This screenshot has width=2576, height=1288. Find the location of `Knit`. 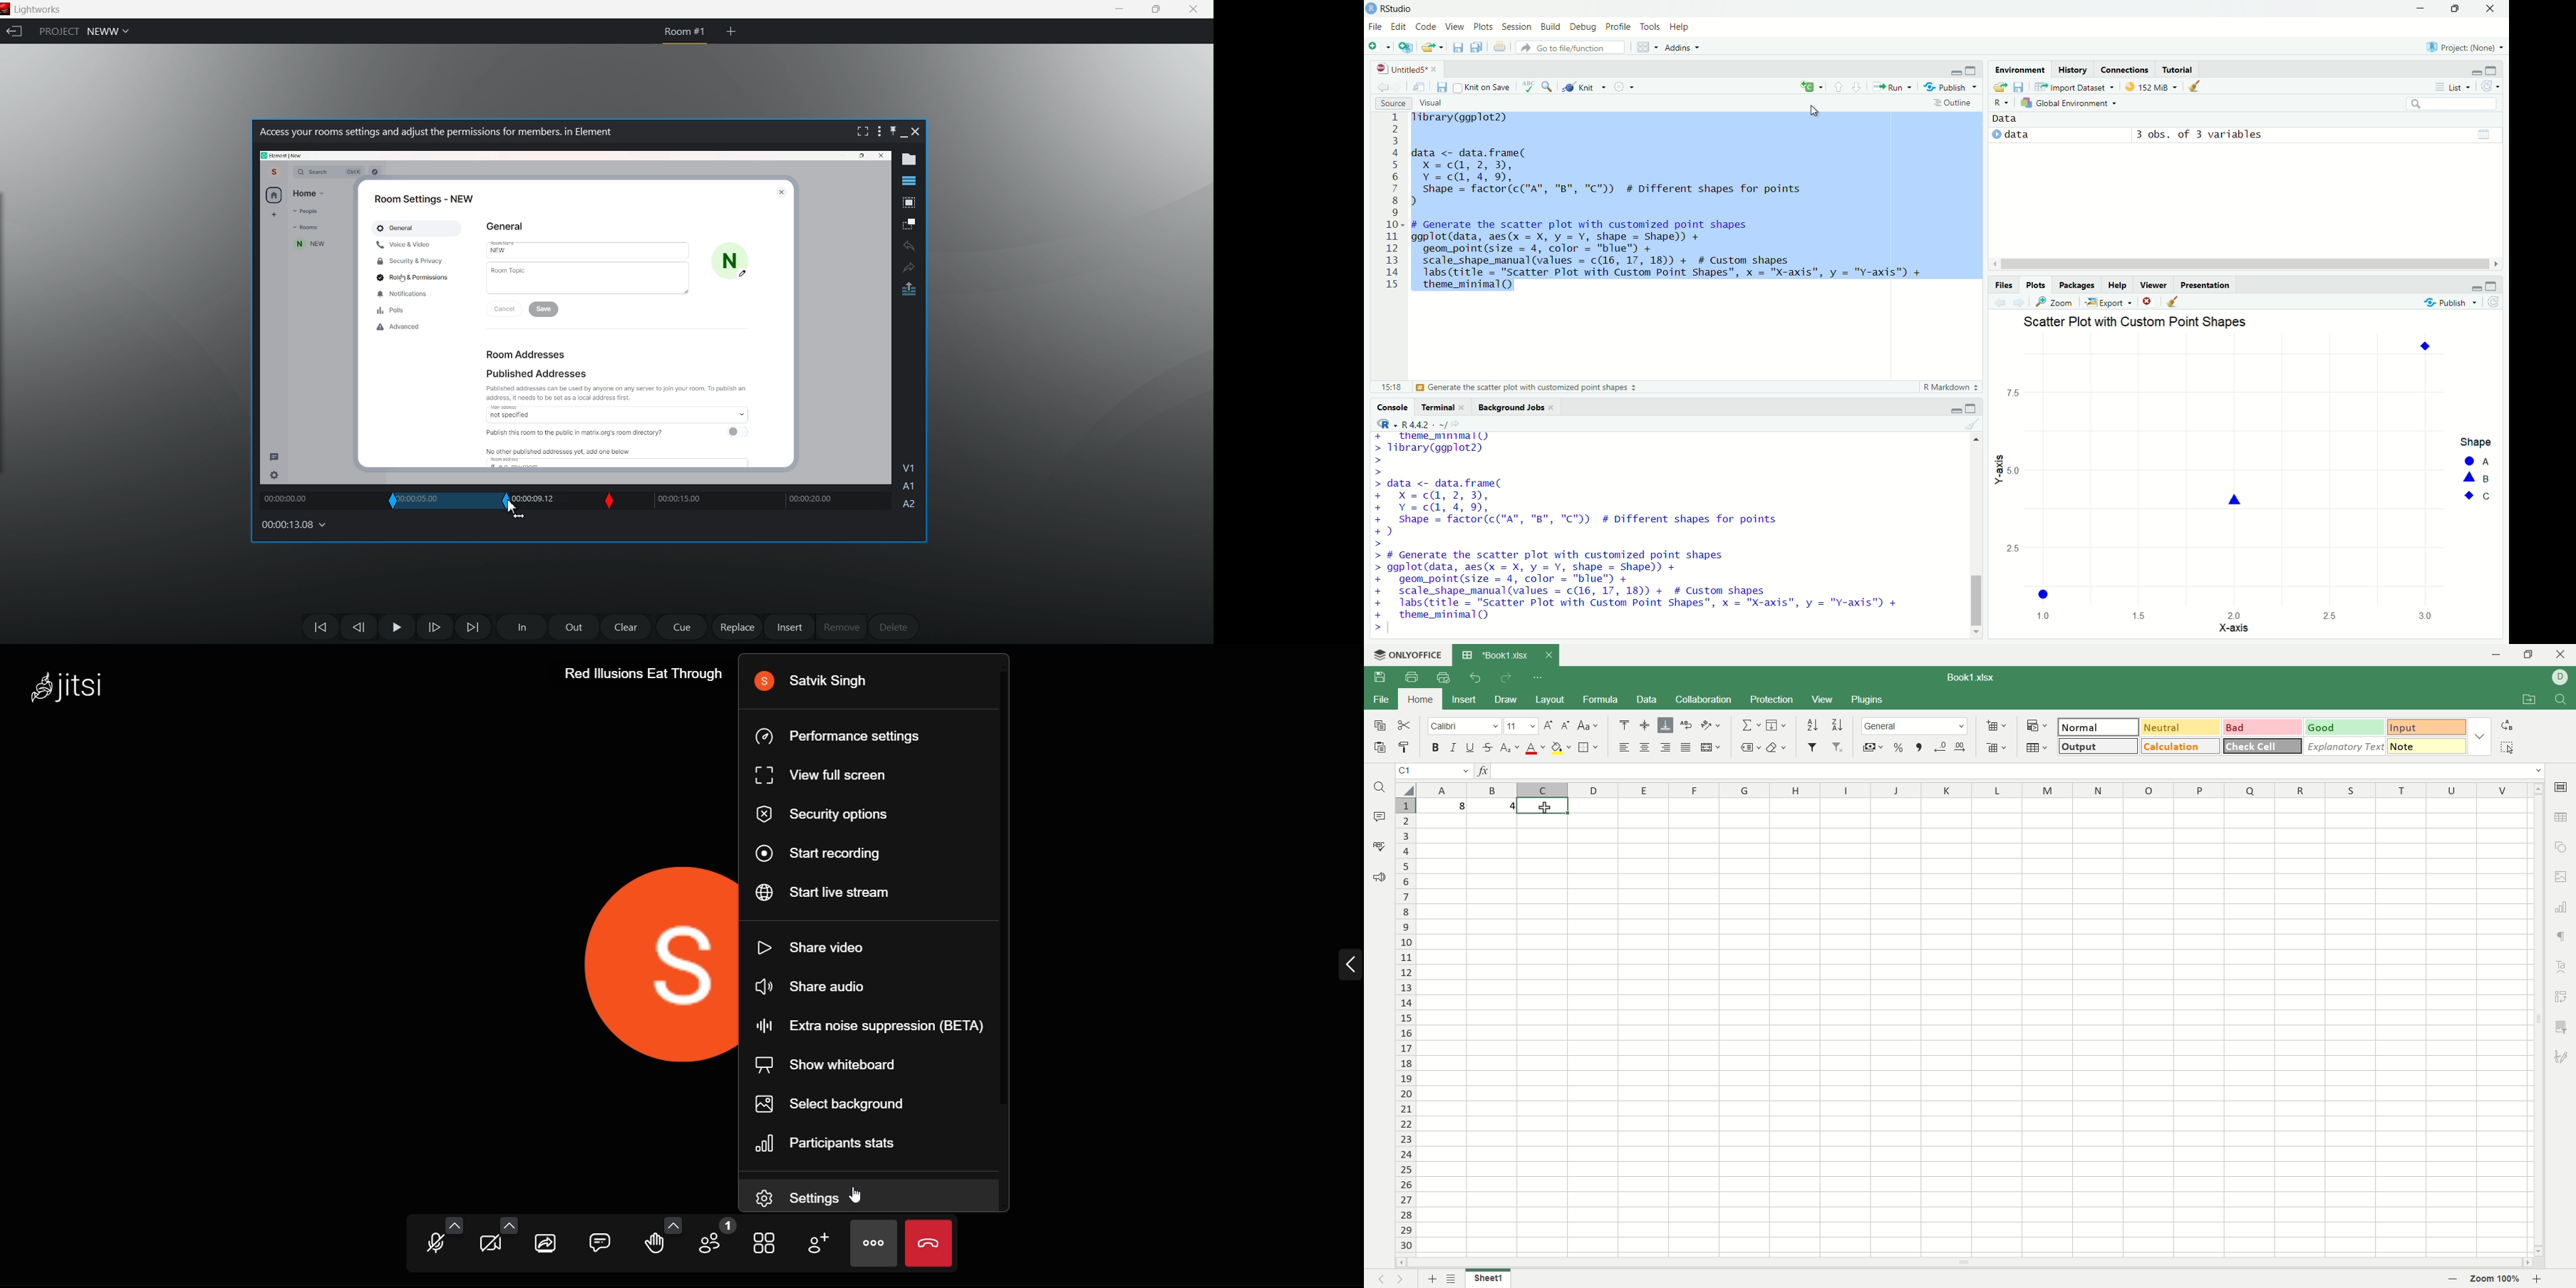

Knit is located at coordinates (1583, 86).